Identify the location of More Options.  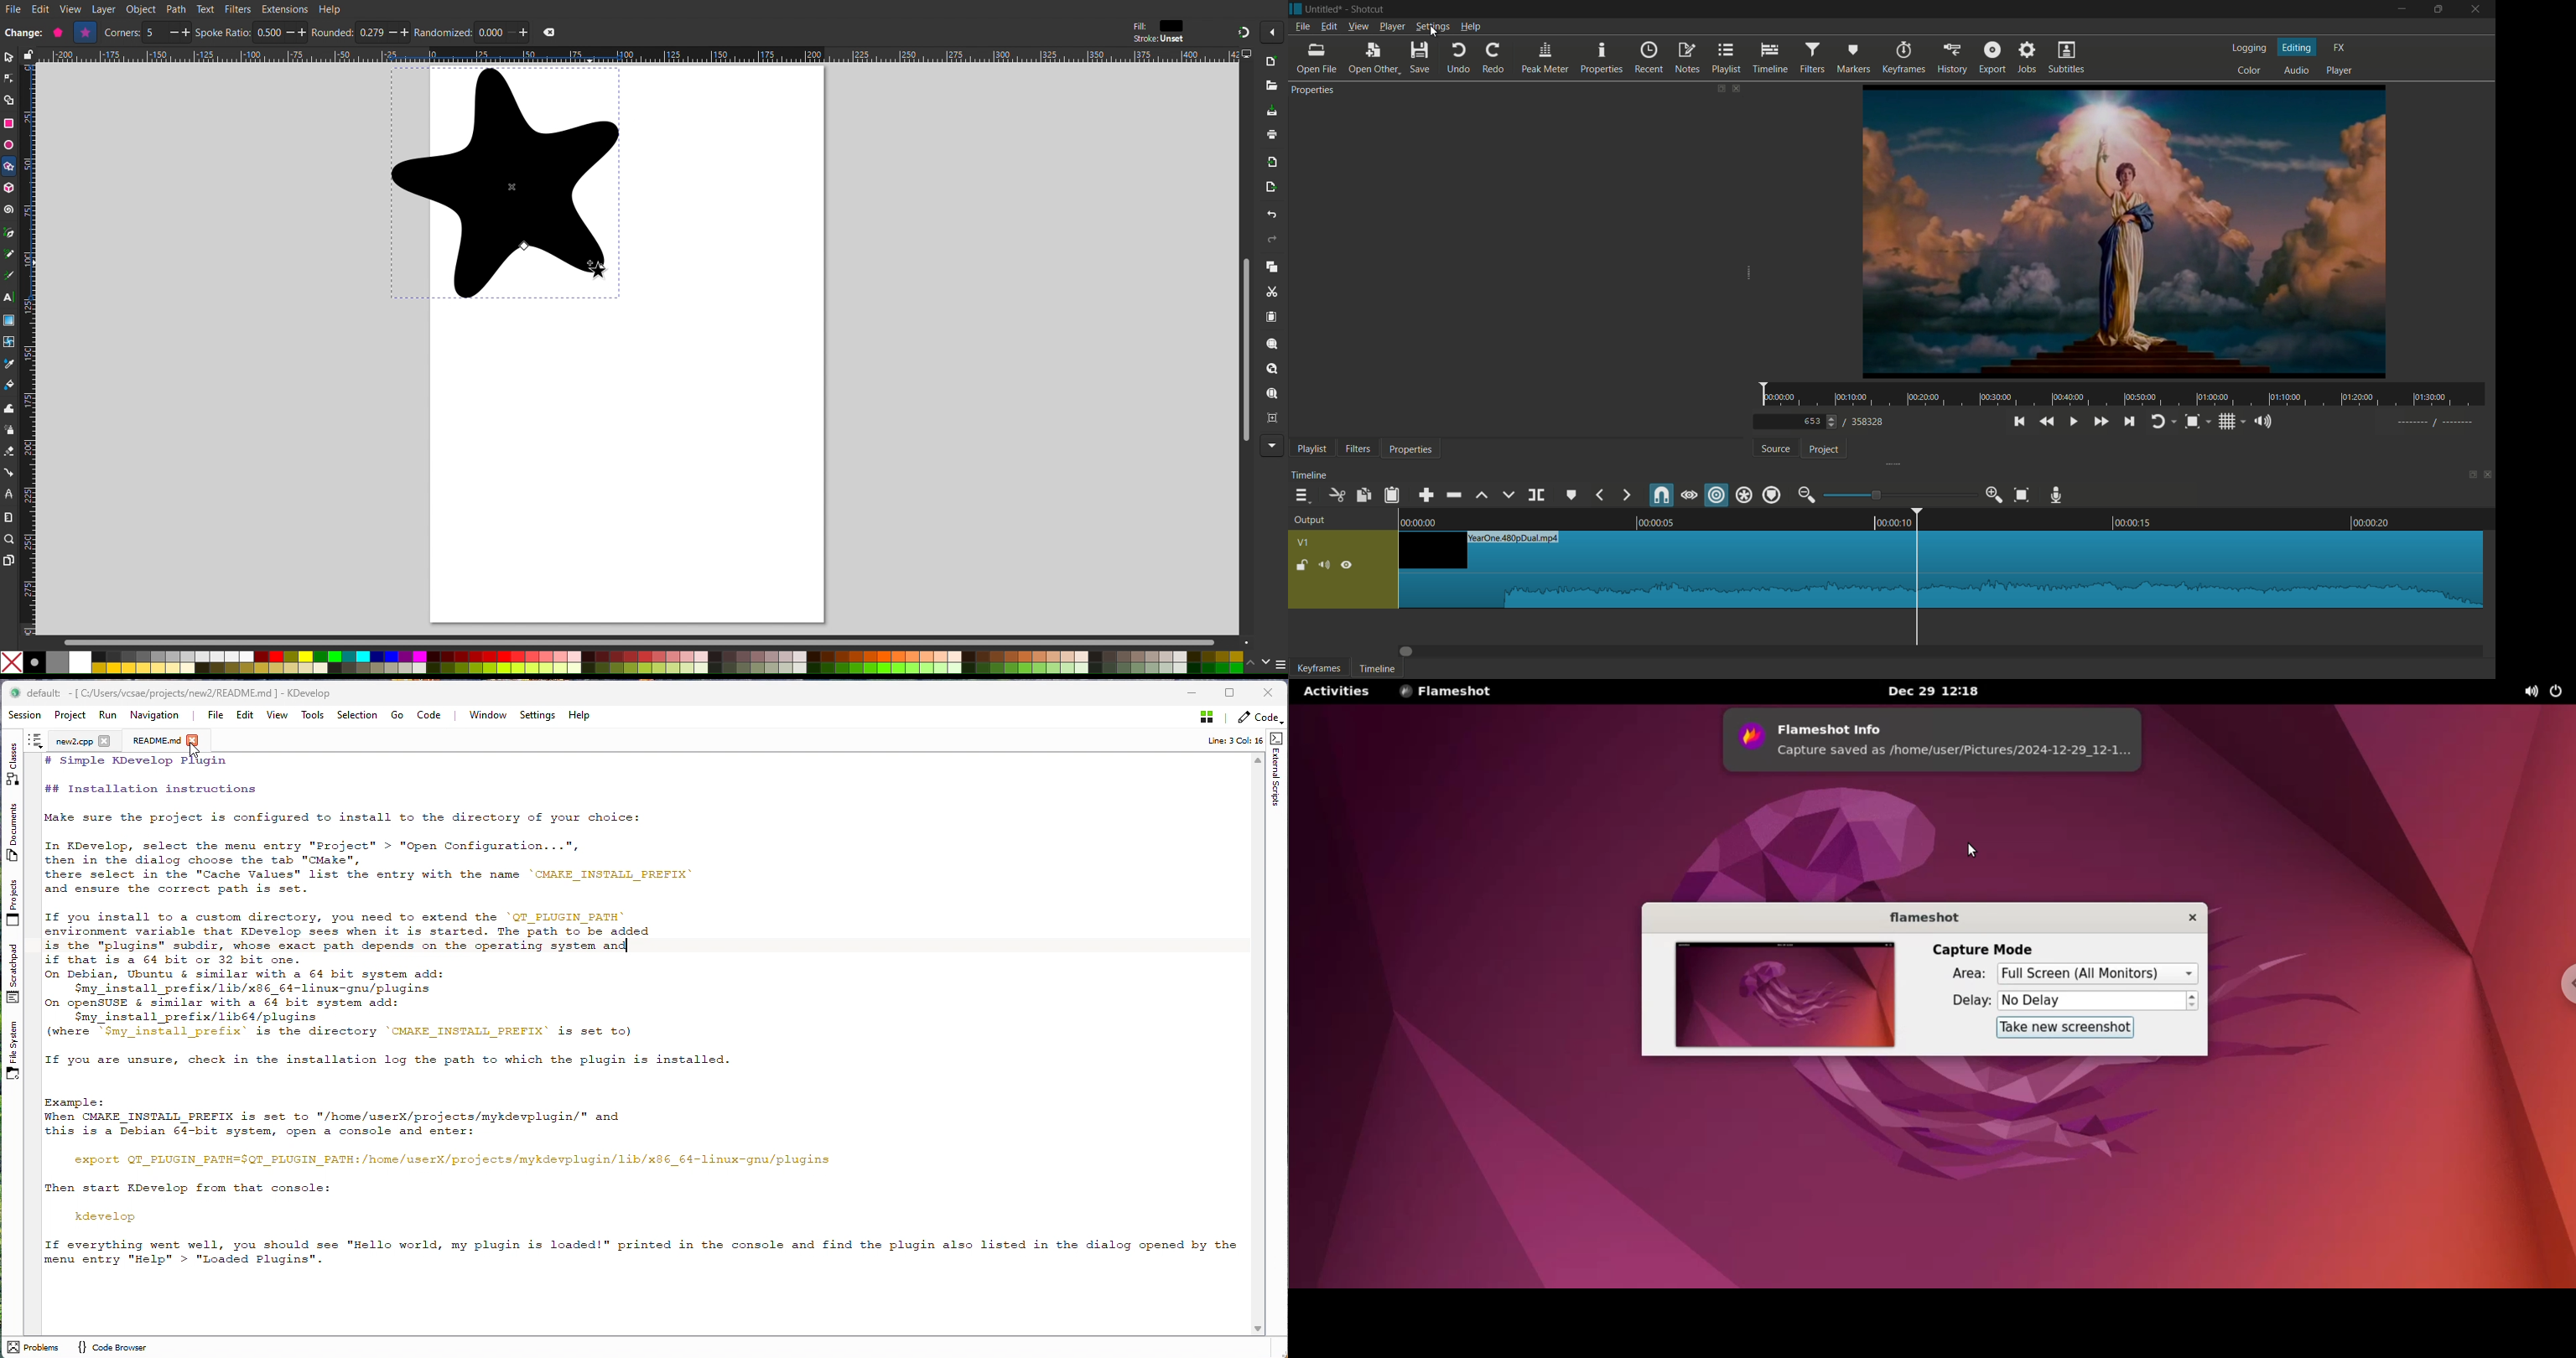
(1273, 447).